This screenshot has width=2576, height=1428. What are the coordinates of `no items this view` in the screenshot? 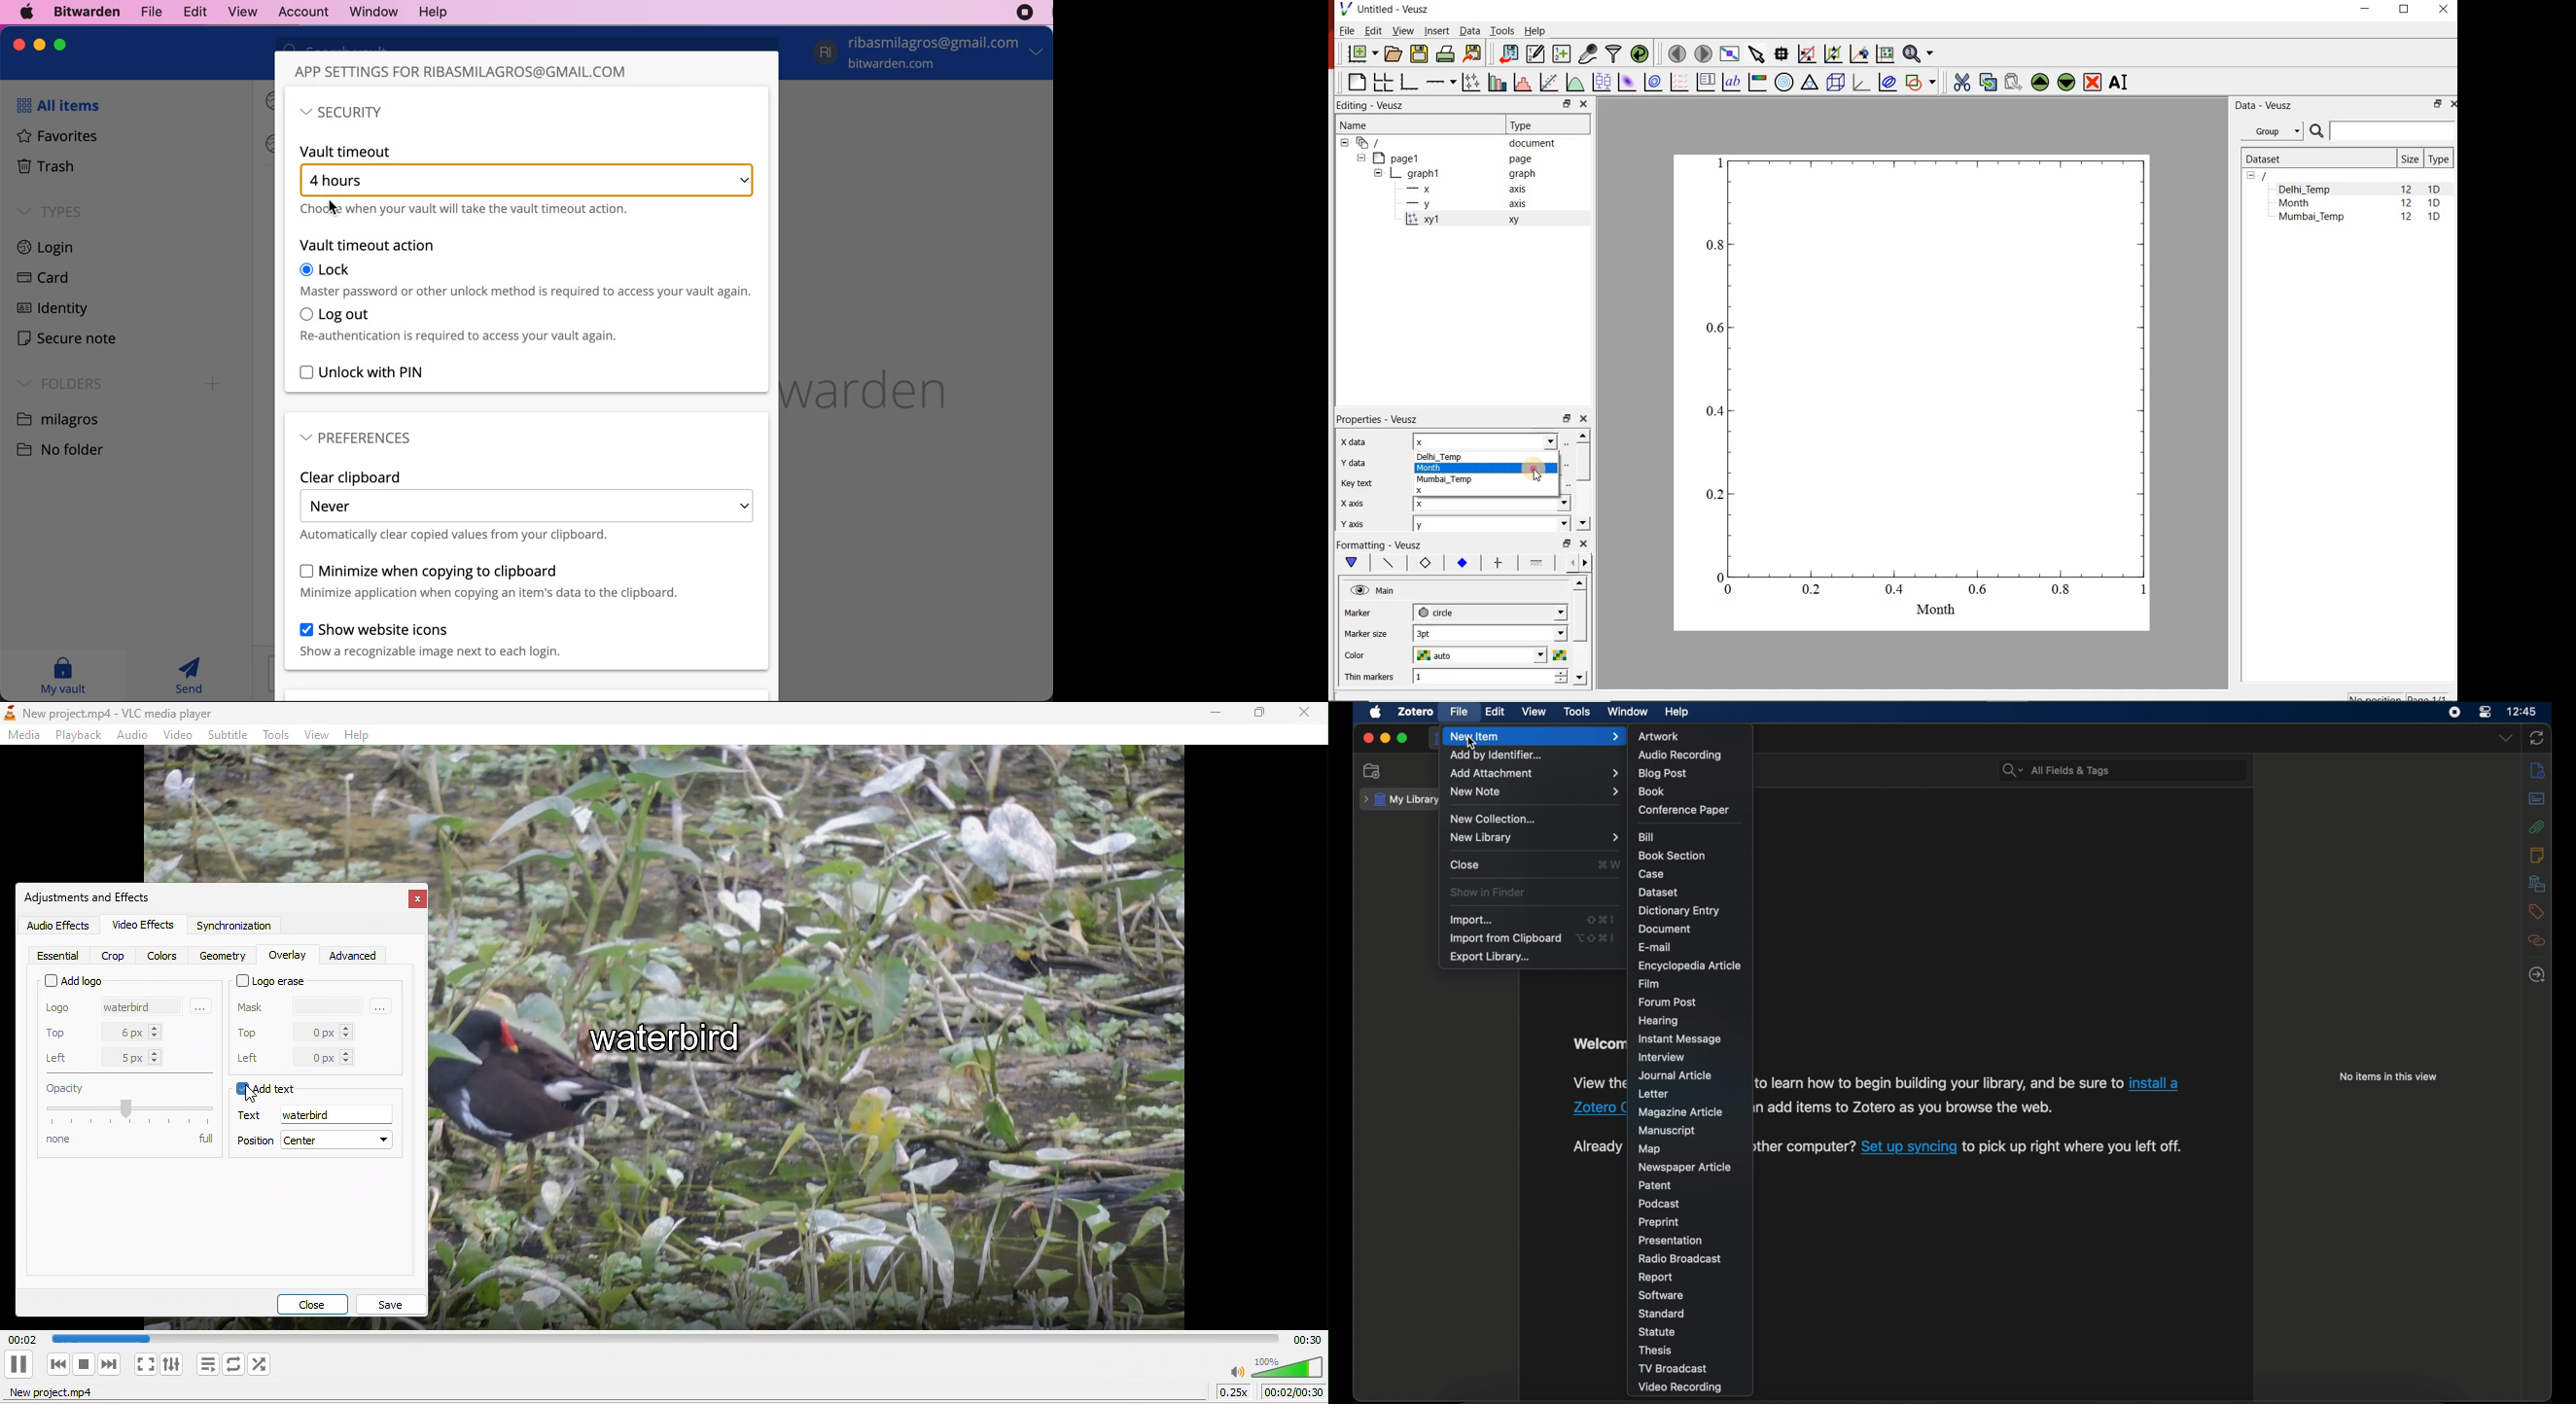 It's located at (2388, 1076).